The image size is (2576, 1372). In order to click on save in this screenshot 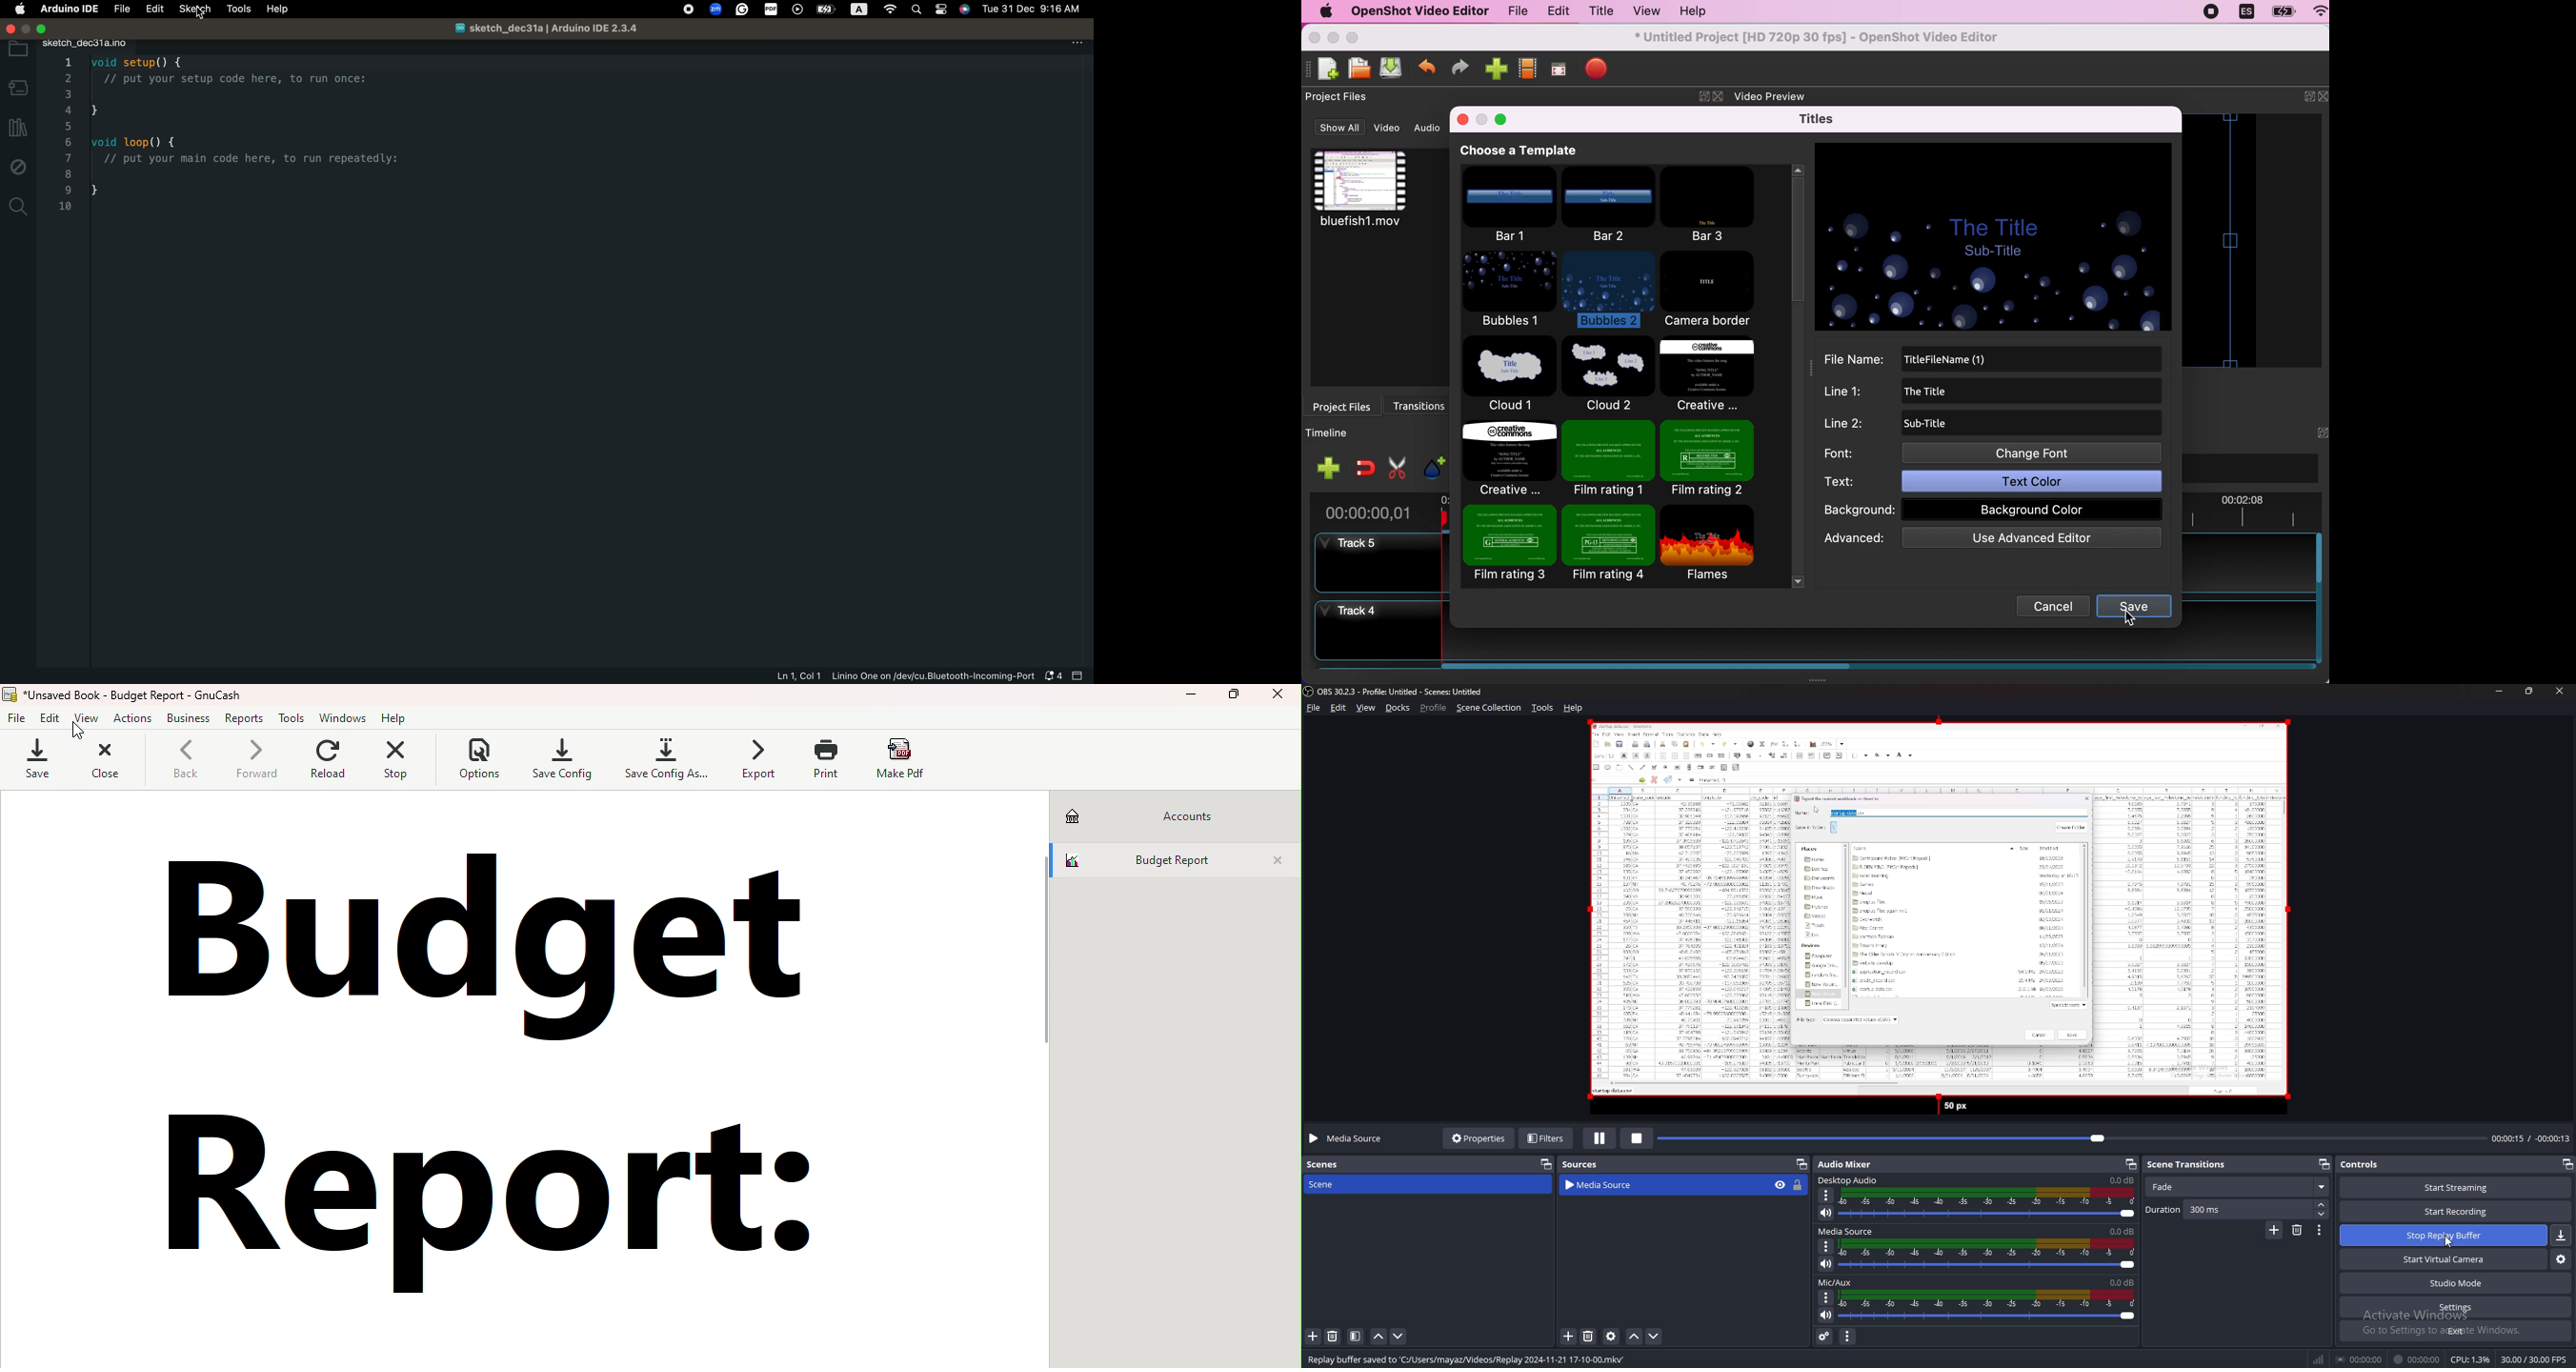, I will do `click(2562, 1235)`.